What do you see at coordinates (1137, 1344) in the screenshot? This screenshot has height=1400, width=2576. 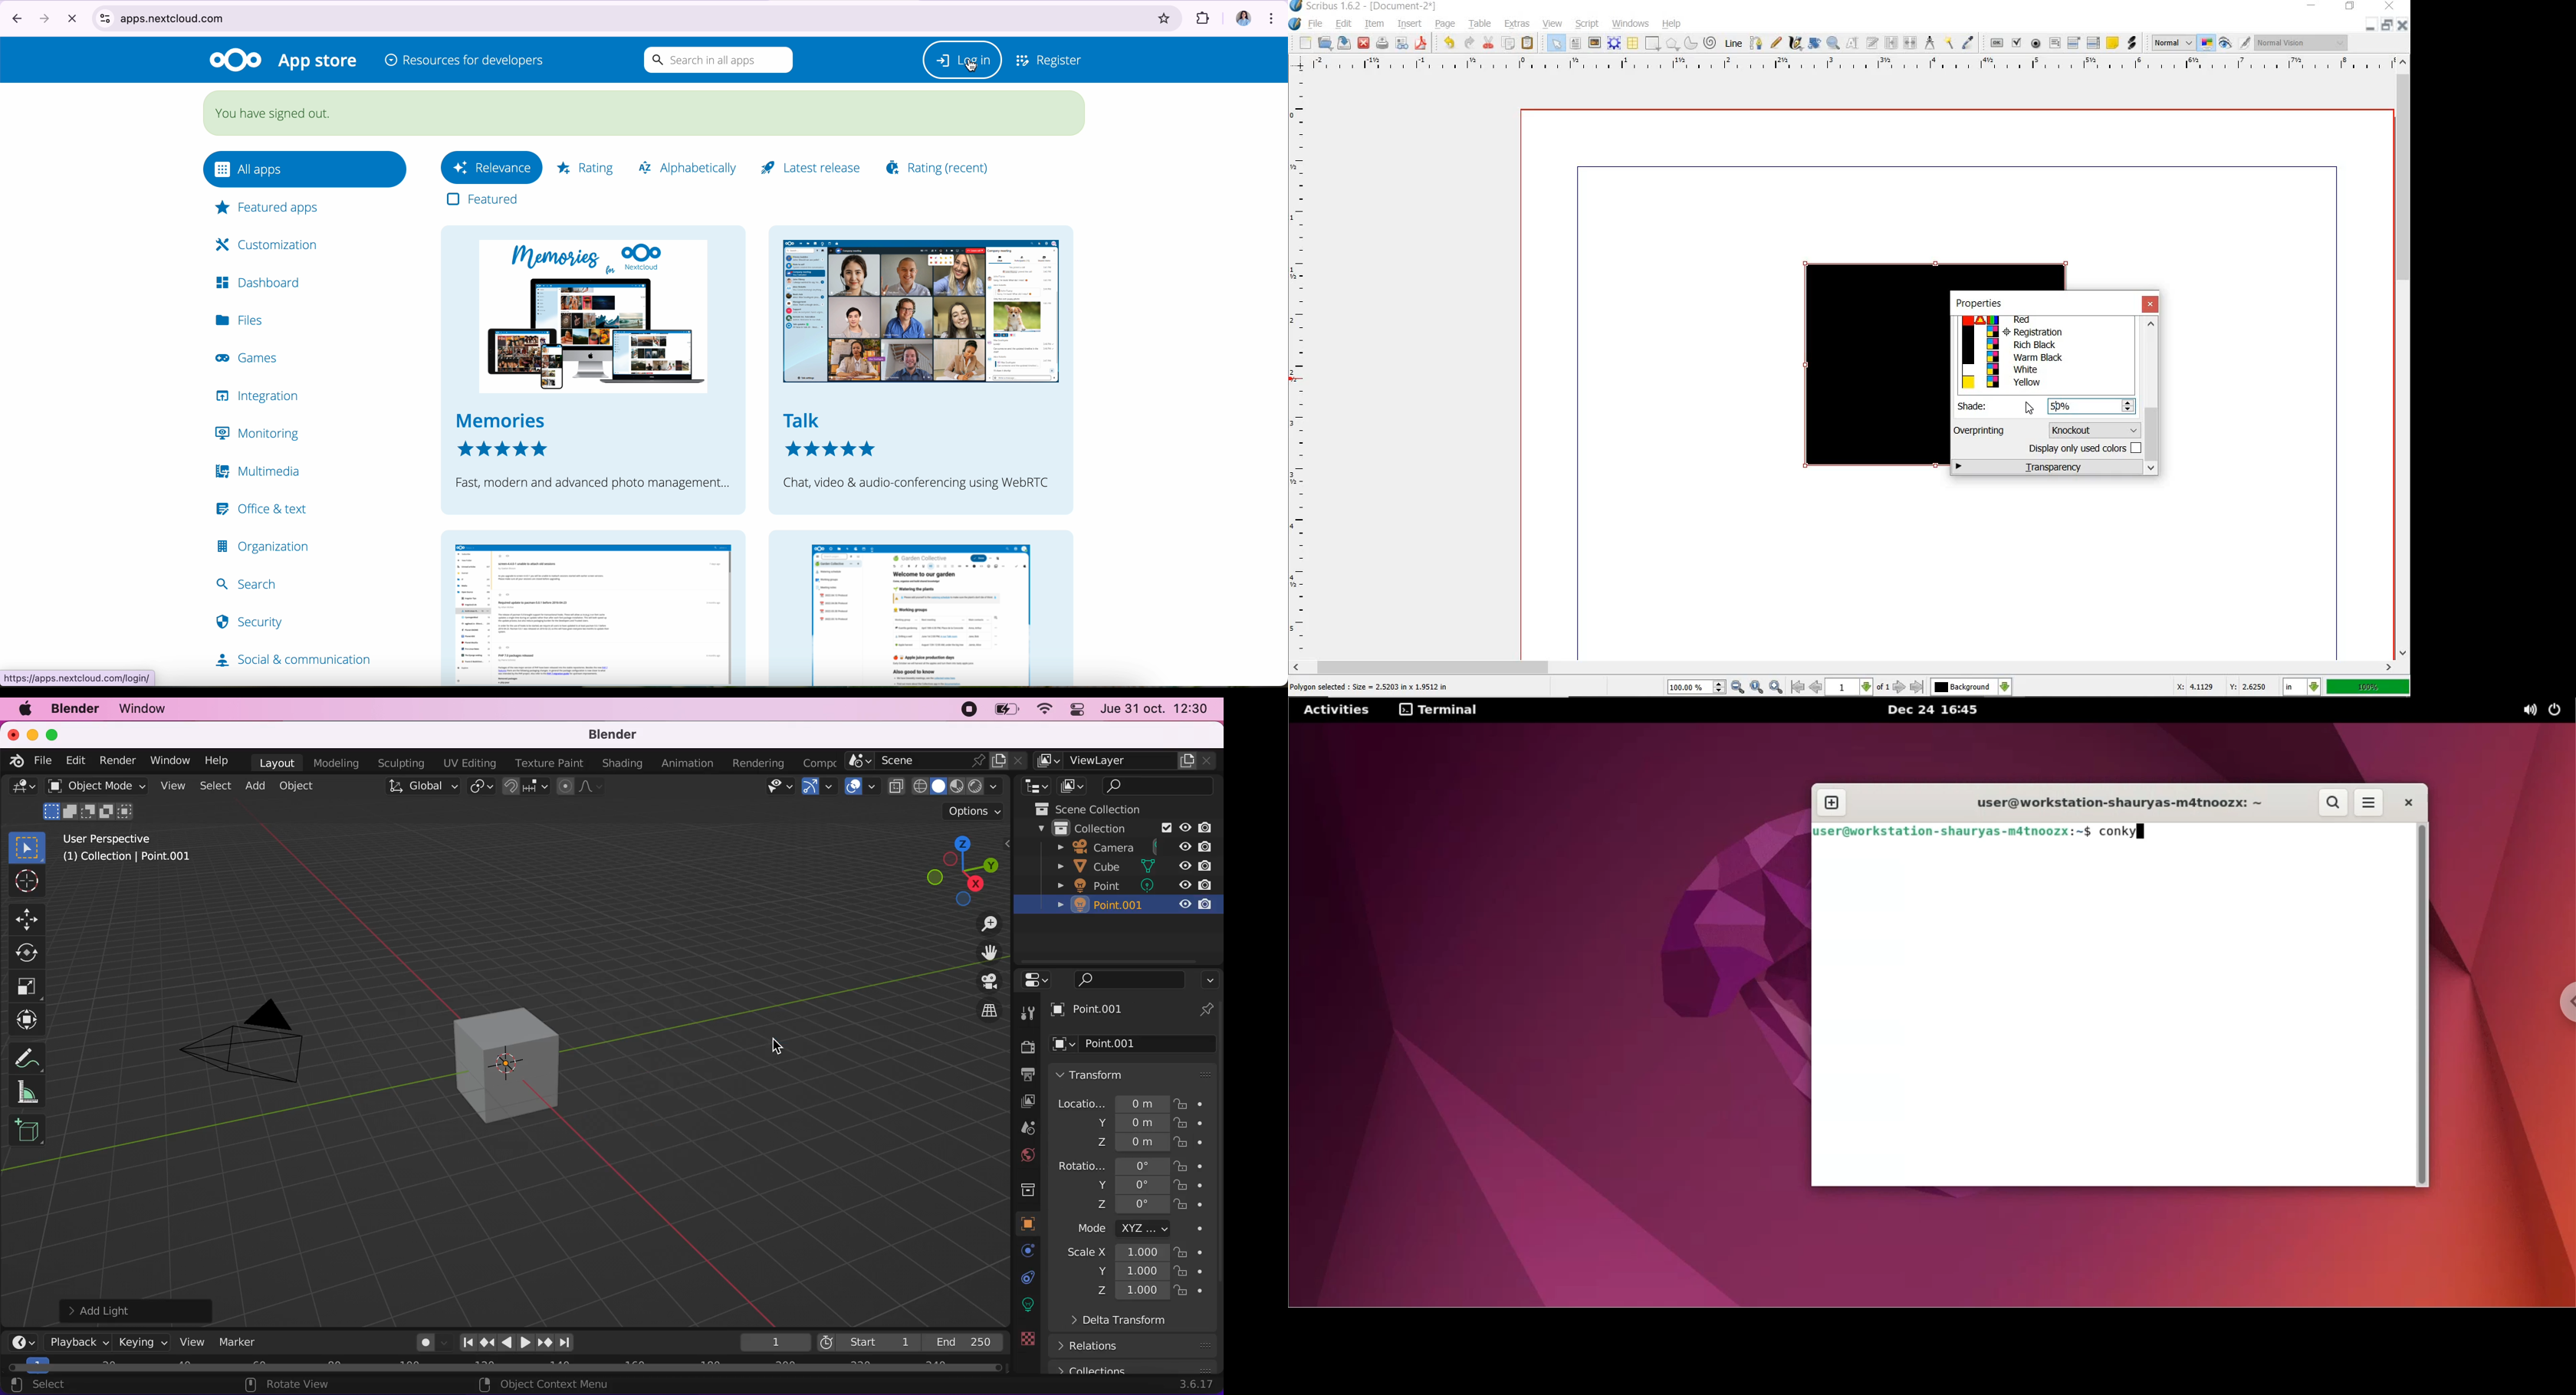 I see `relations` at bounding box center [1137, 1344].